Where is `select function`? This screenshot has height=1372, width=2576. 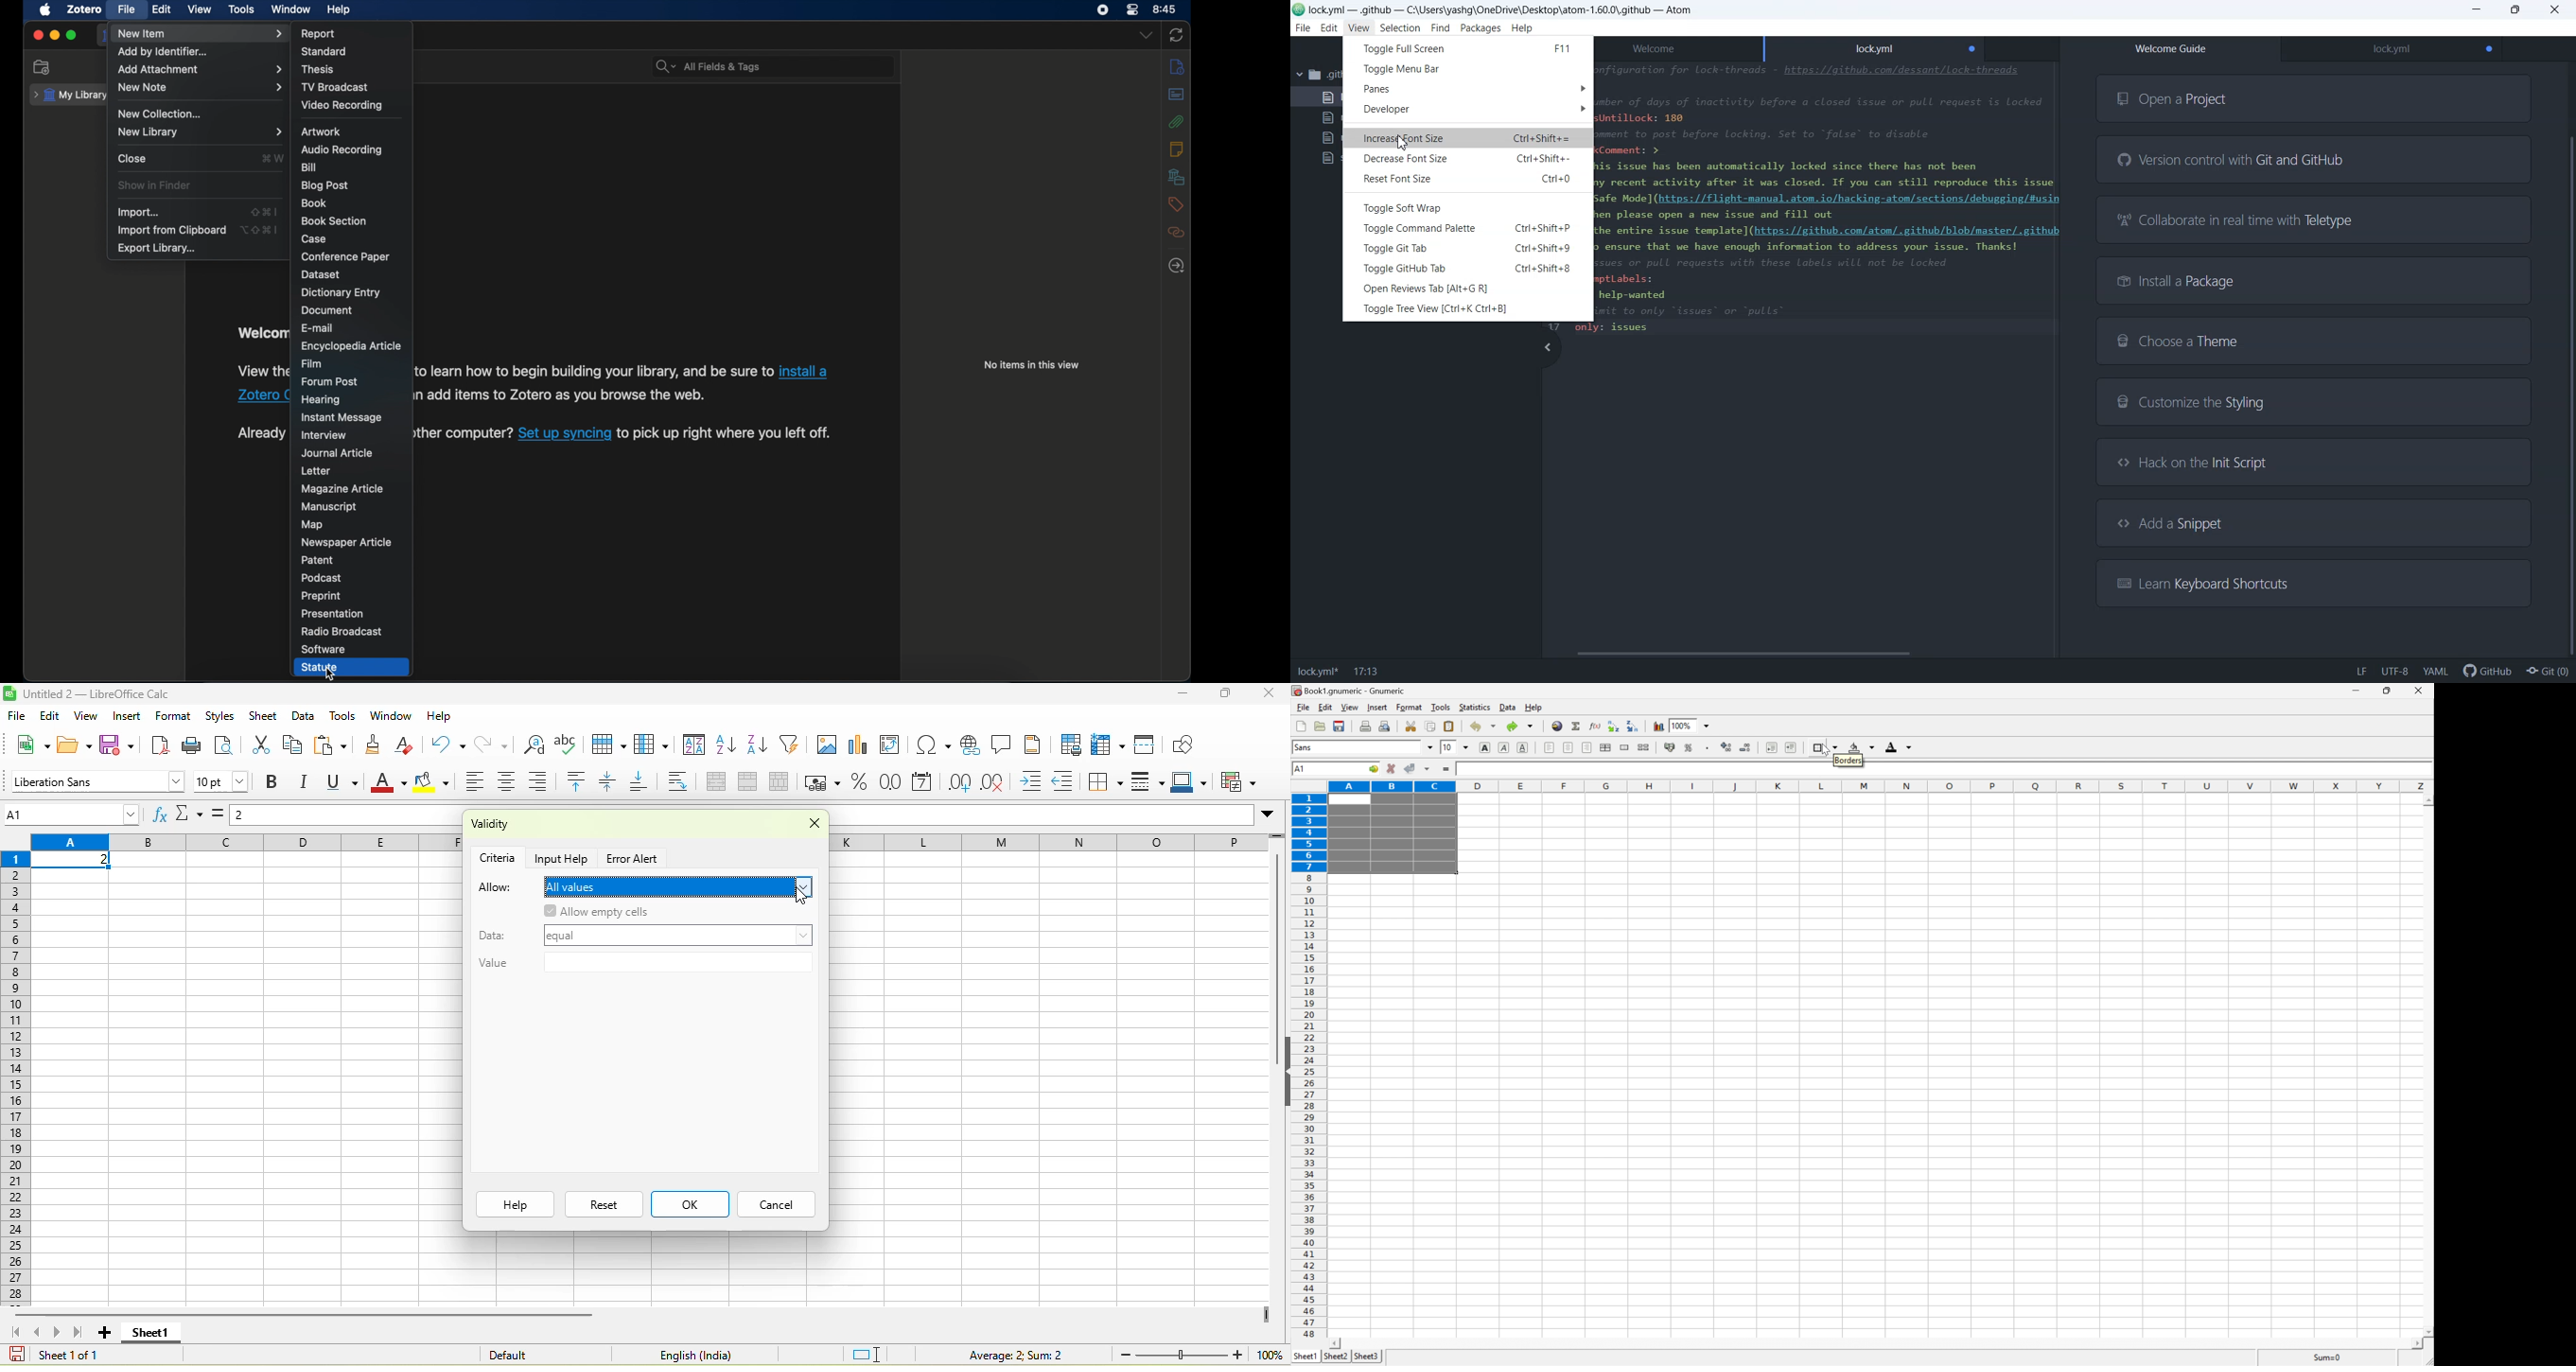 select function is located at coordinates (191, 815).